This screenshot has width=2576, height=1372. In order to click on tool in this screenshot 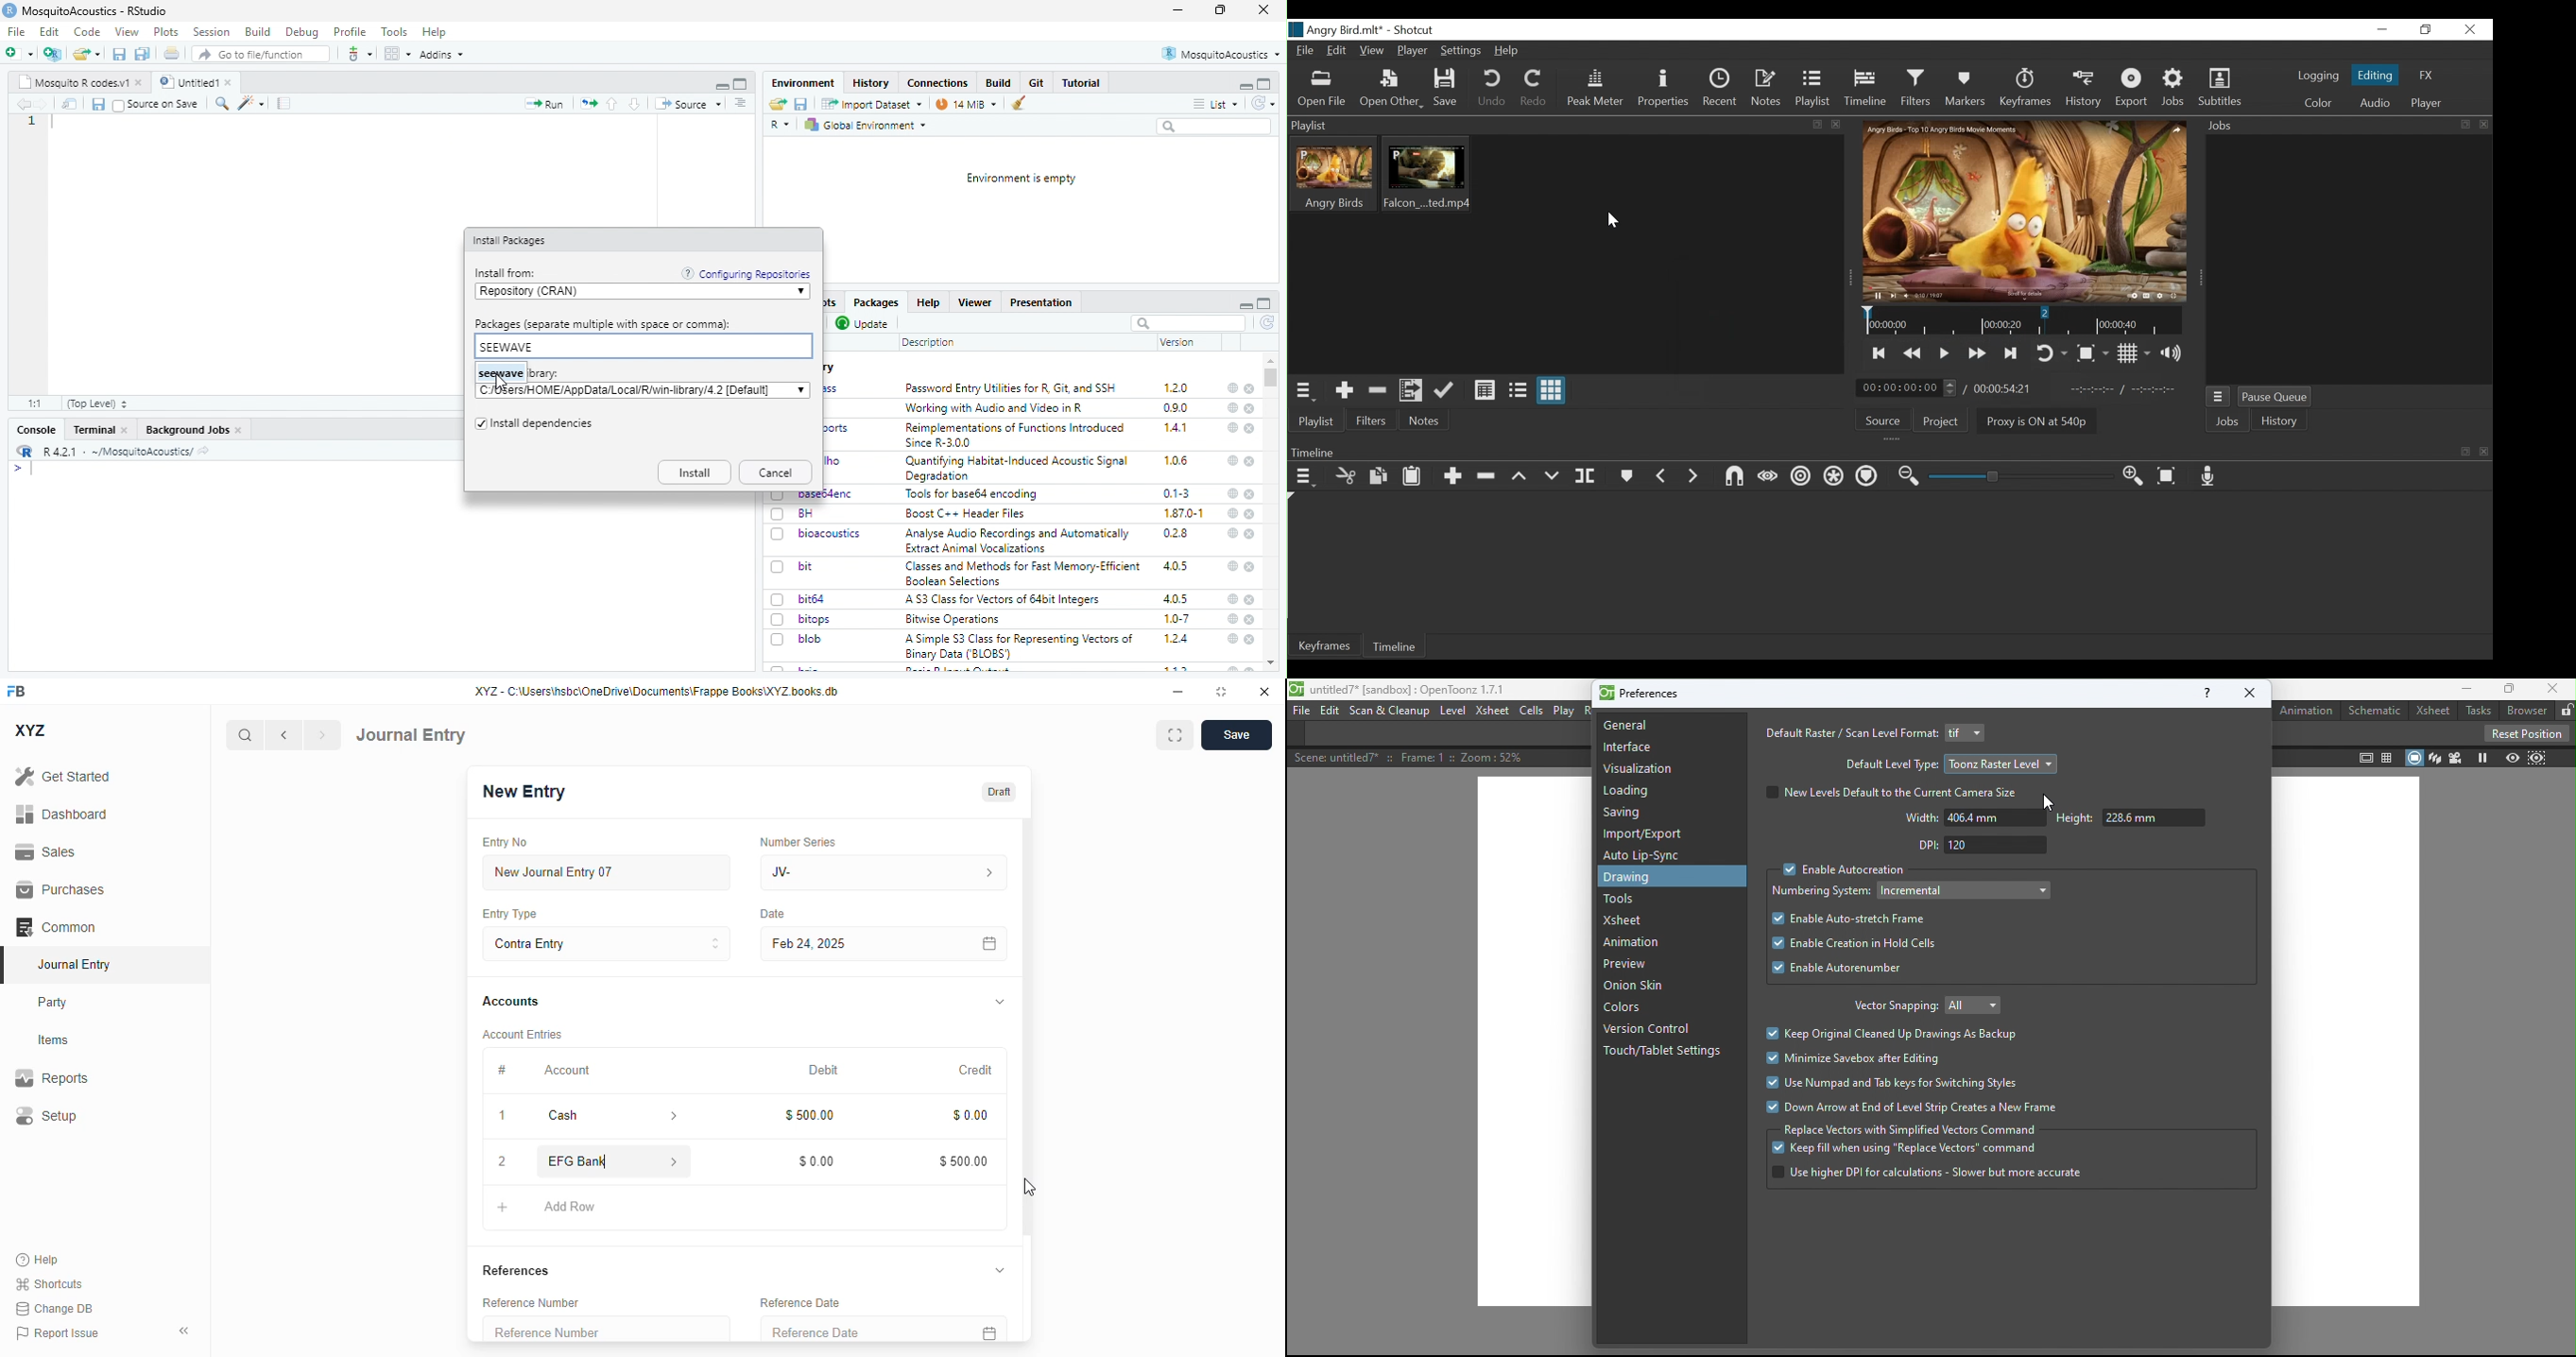, I will do `click(358, 54)`.